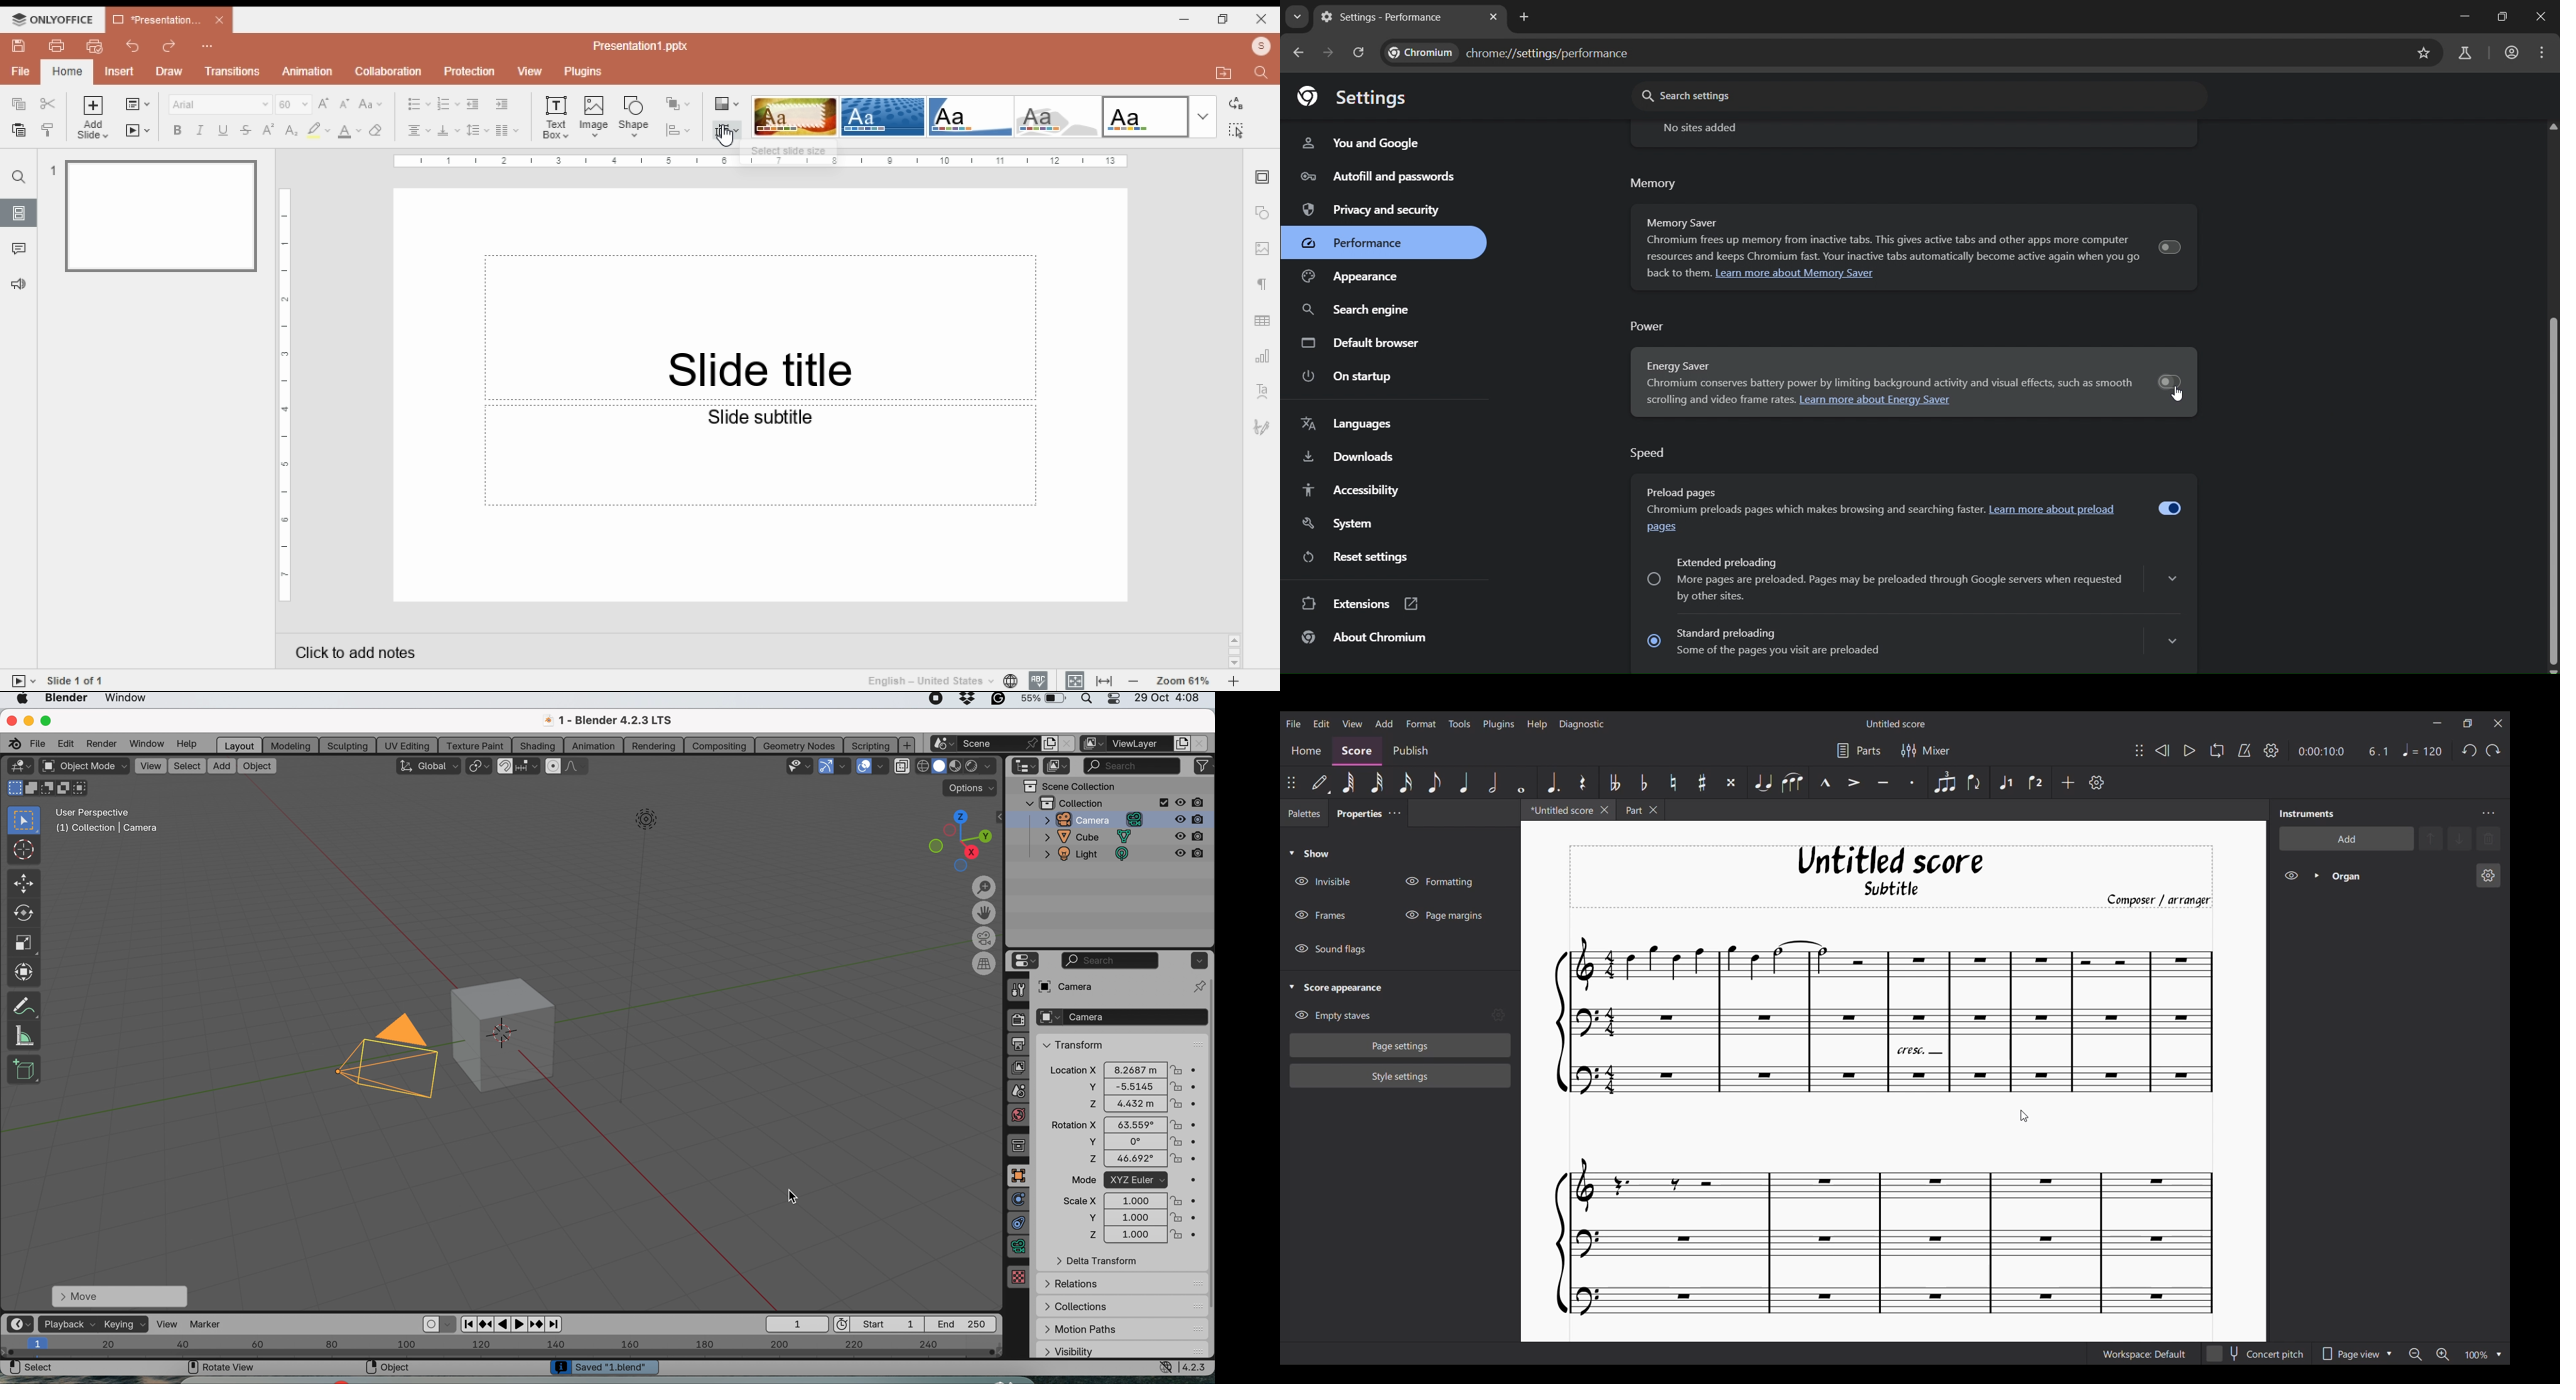 The height and width of the screenshot is (1400, 2576). Describe the element at coordinates (1038, 680) in the screenshot. I see `spell check` at that location.